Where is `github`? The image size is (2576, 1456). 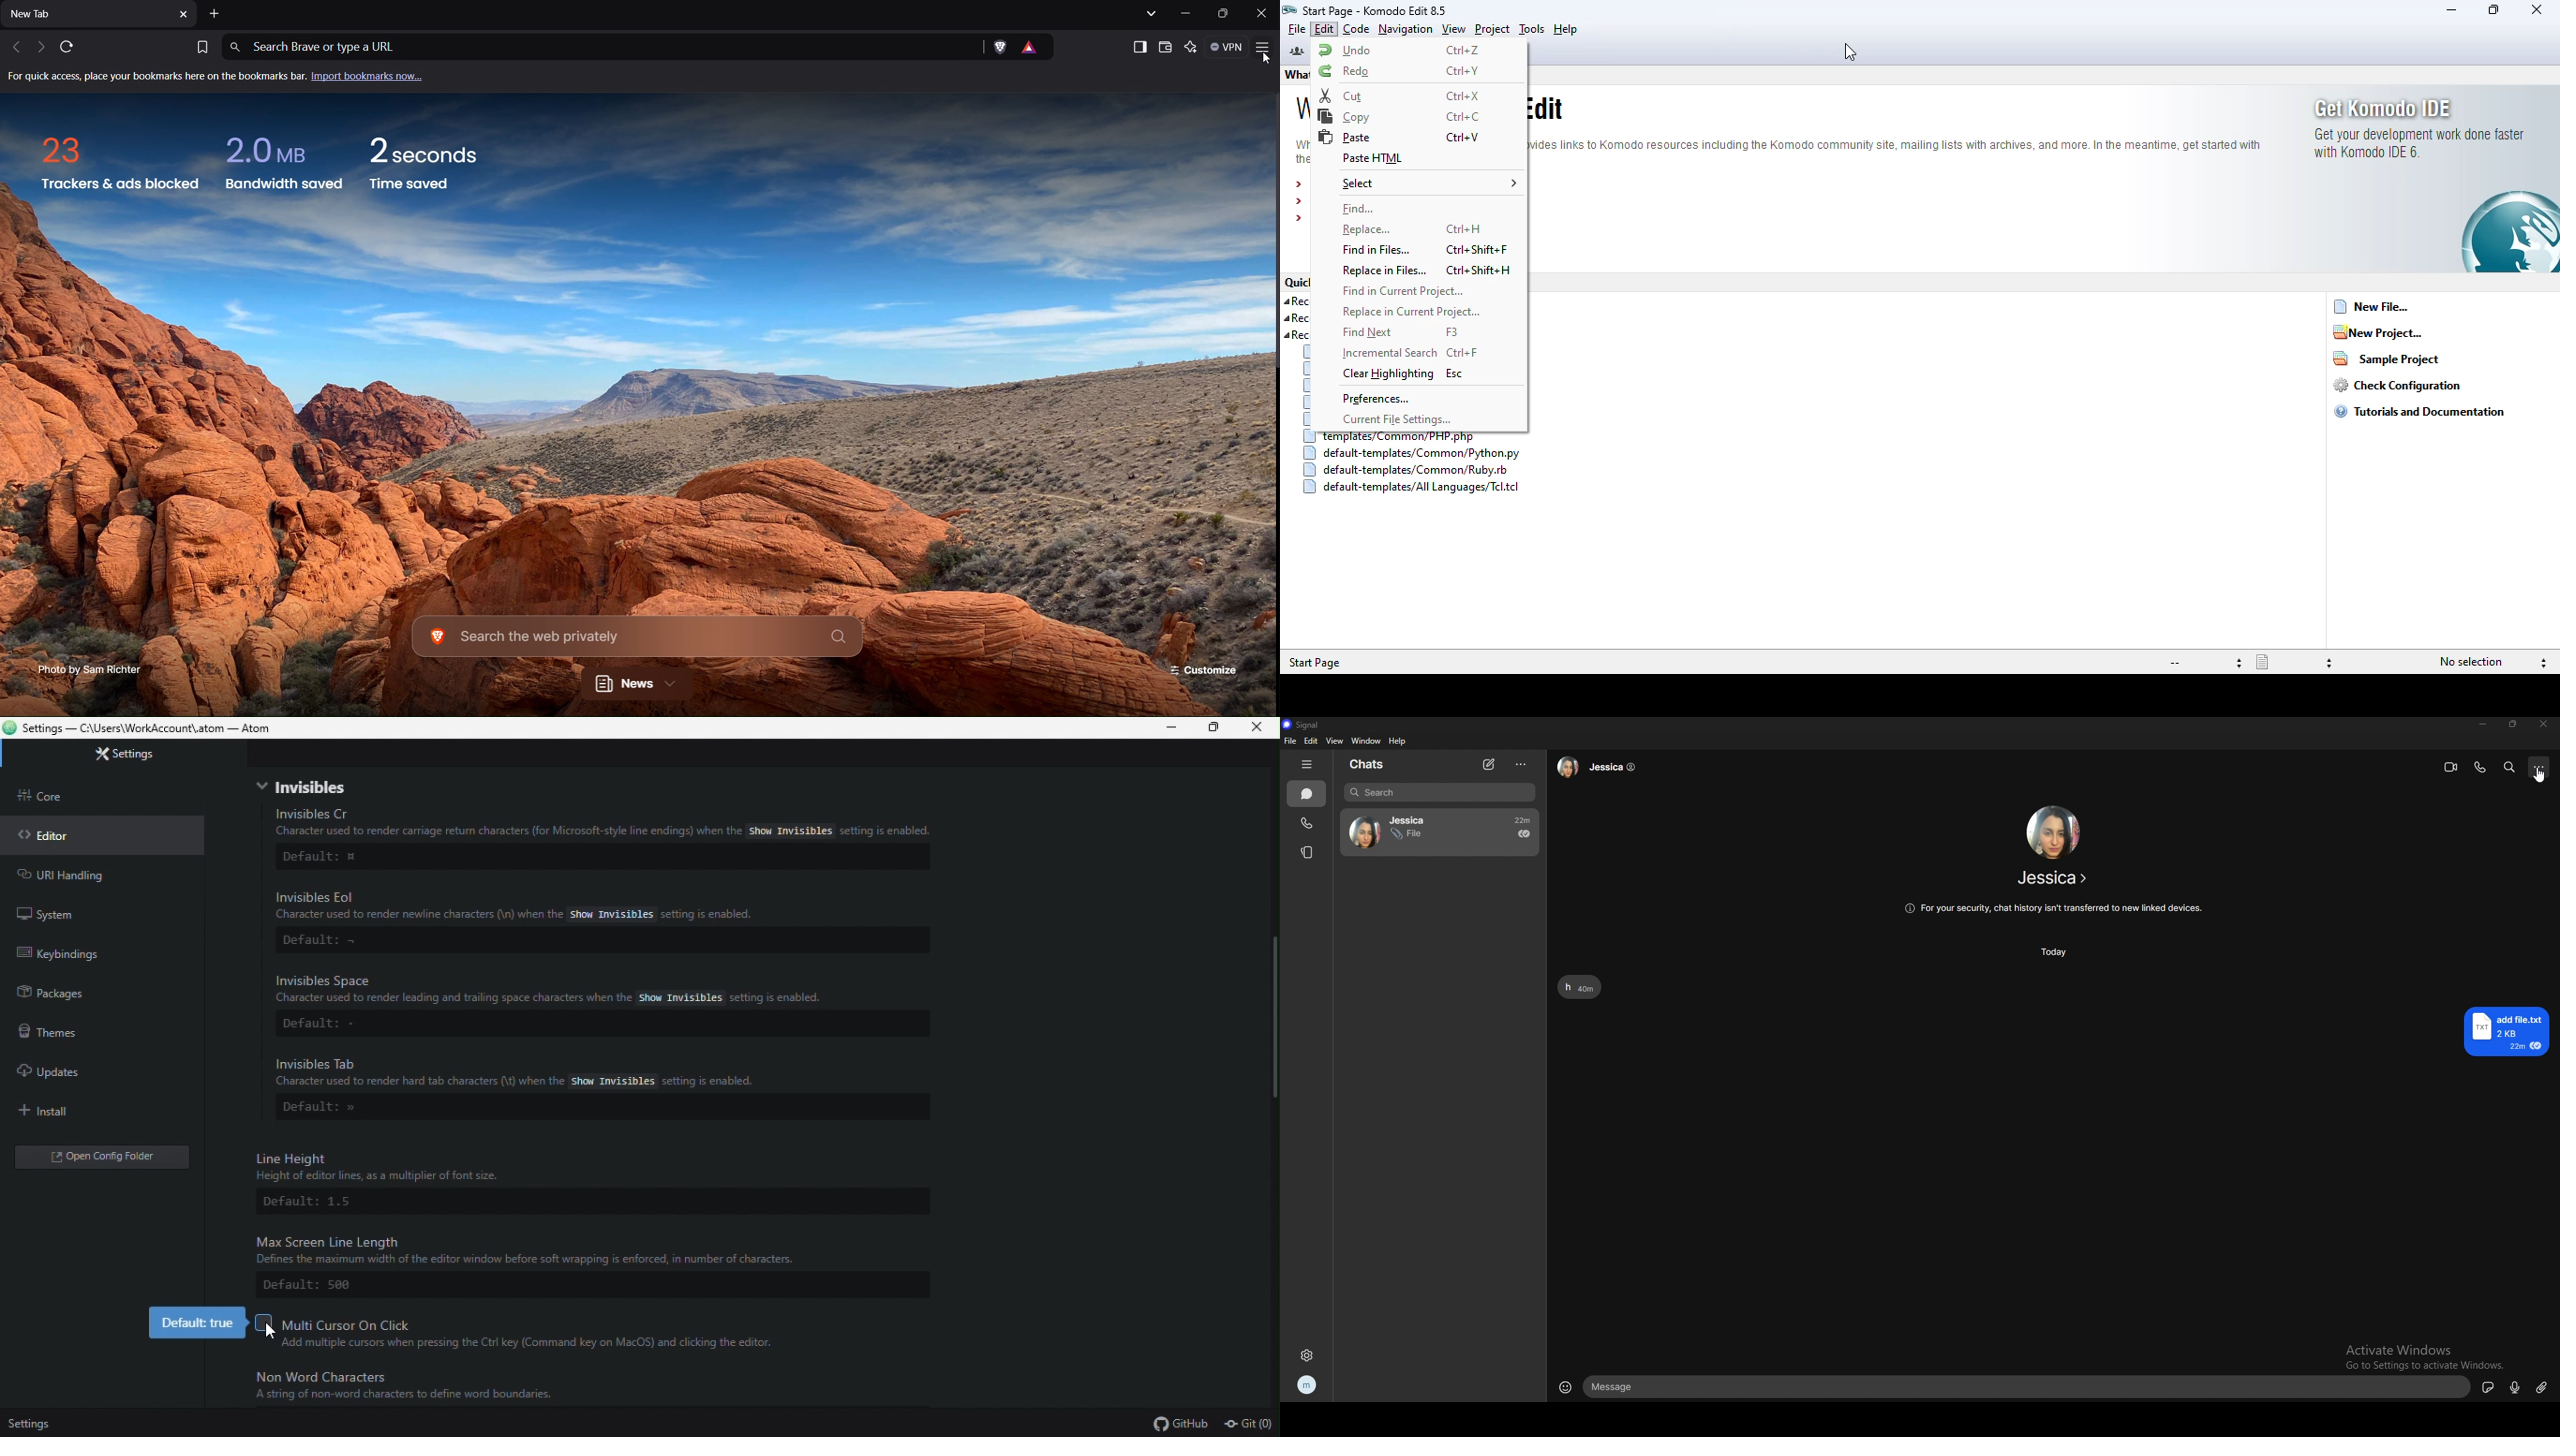
github is located at coordinates (1175, 1422).